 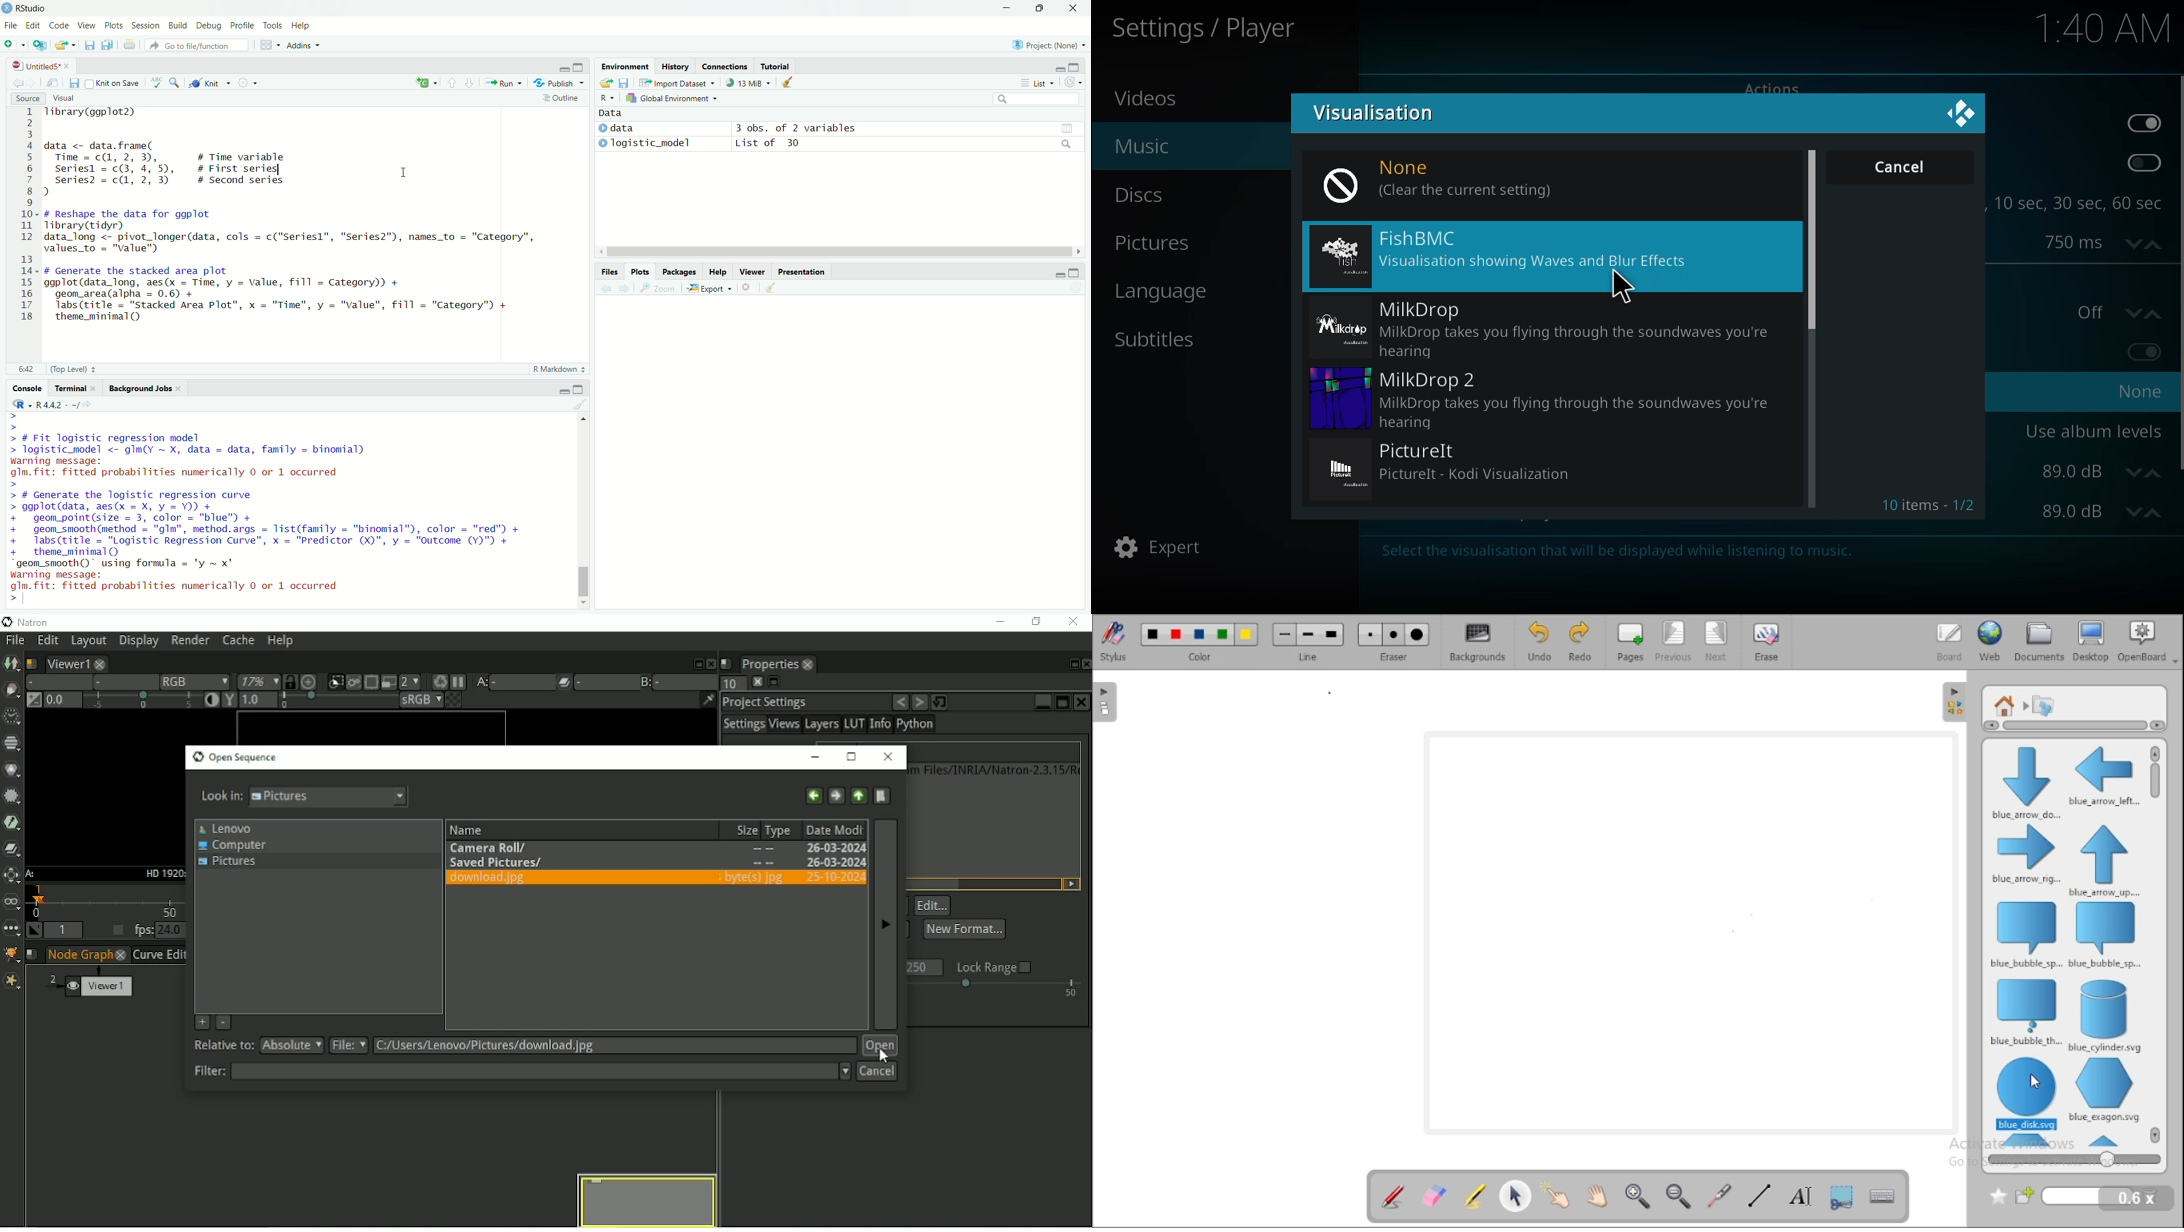 What do you see at coordinates (251, 82) in the screenshot?
I see `settings` at bounding box center [251, 82].